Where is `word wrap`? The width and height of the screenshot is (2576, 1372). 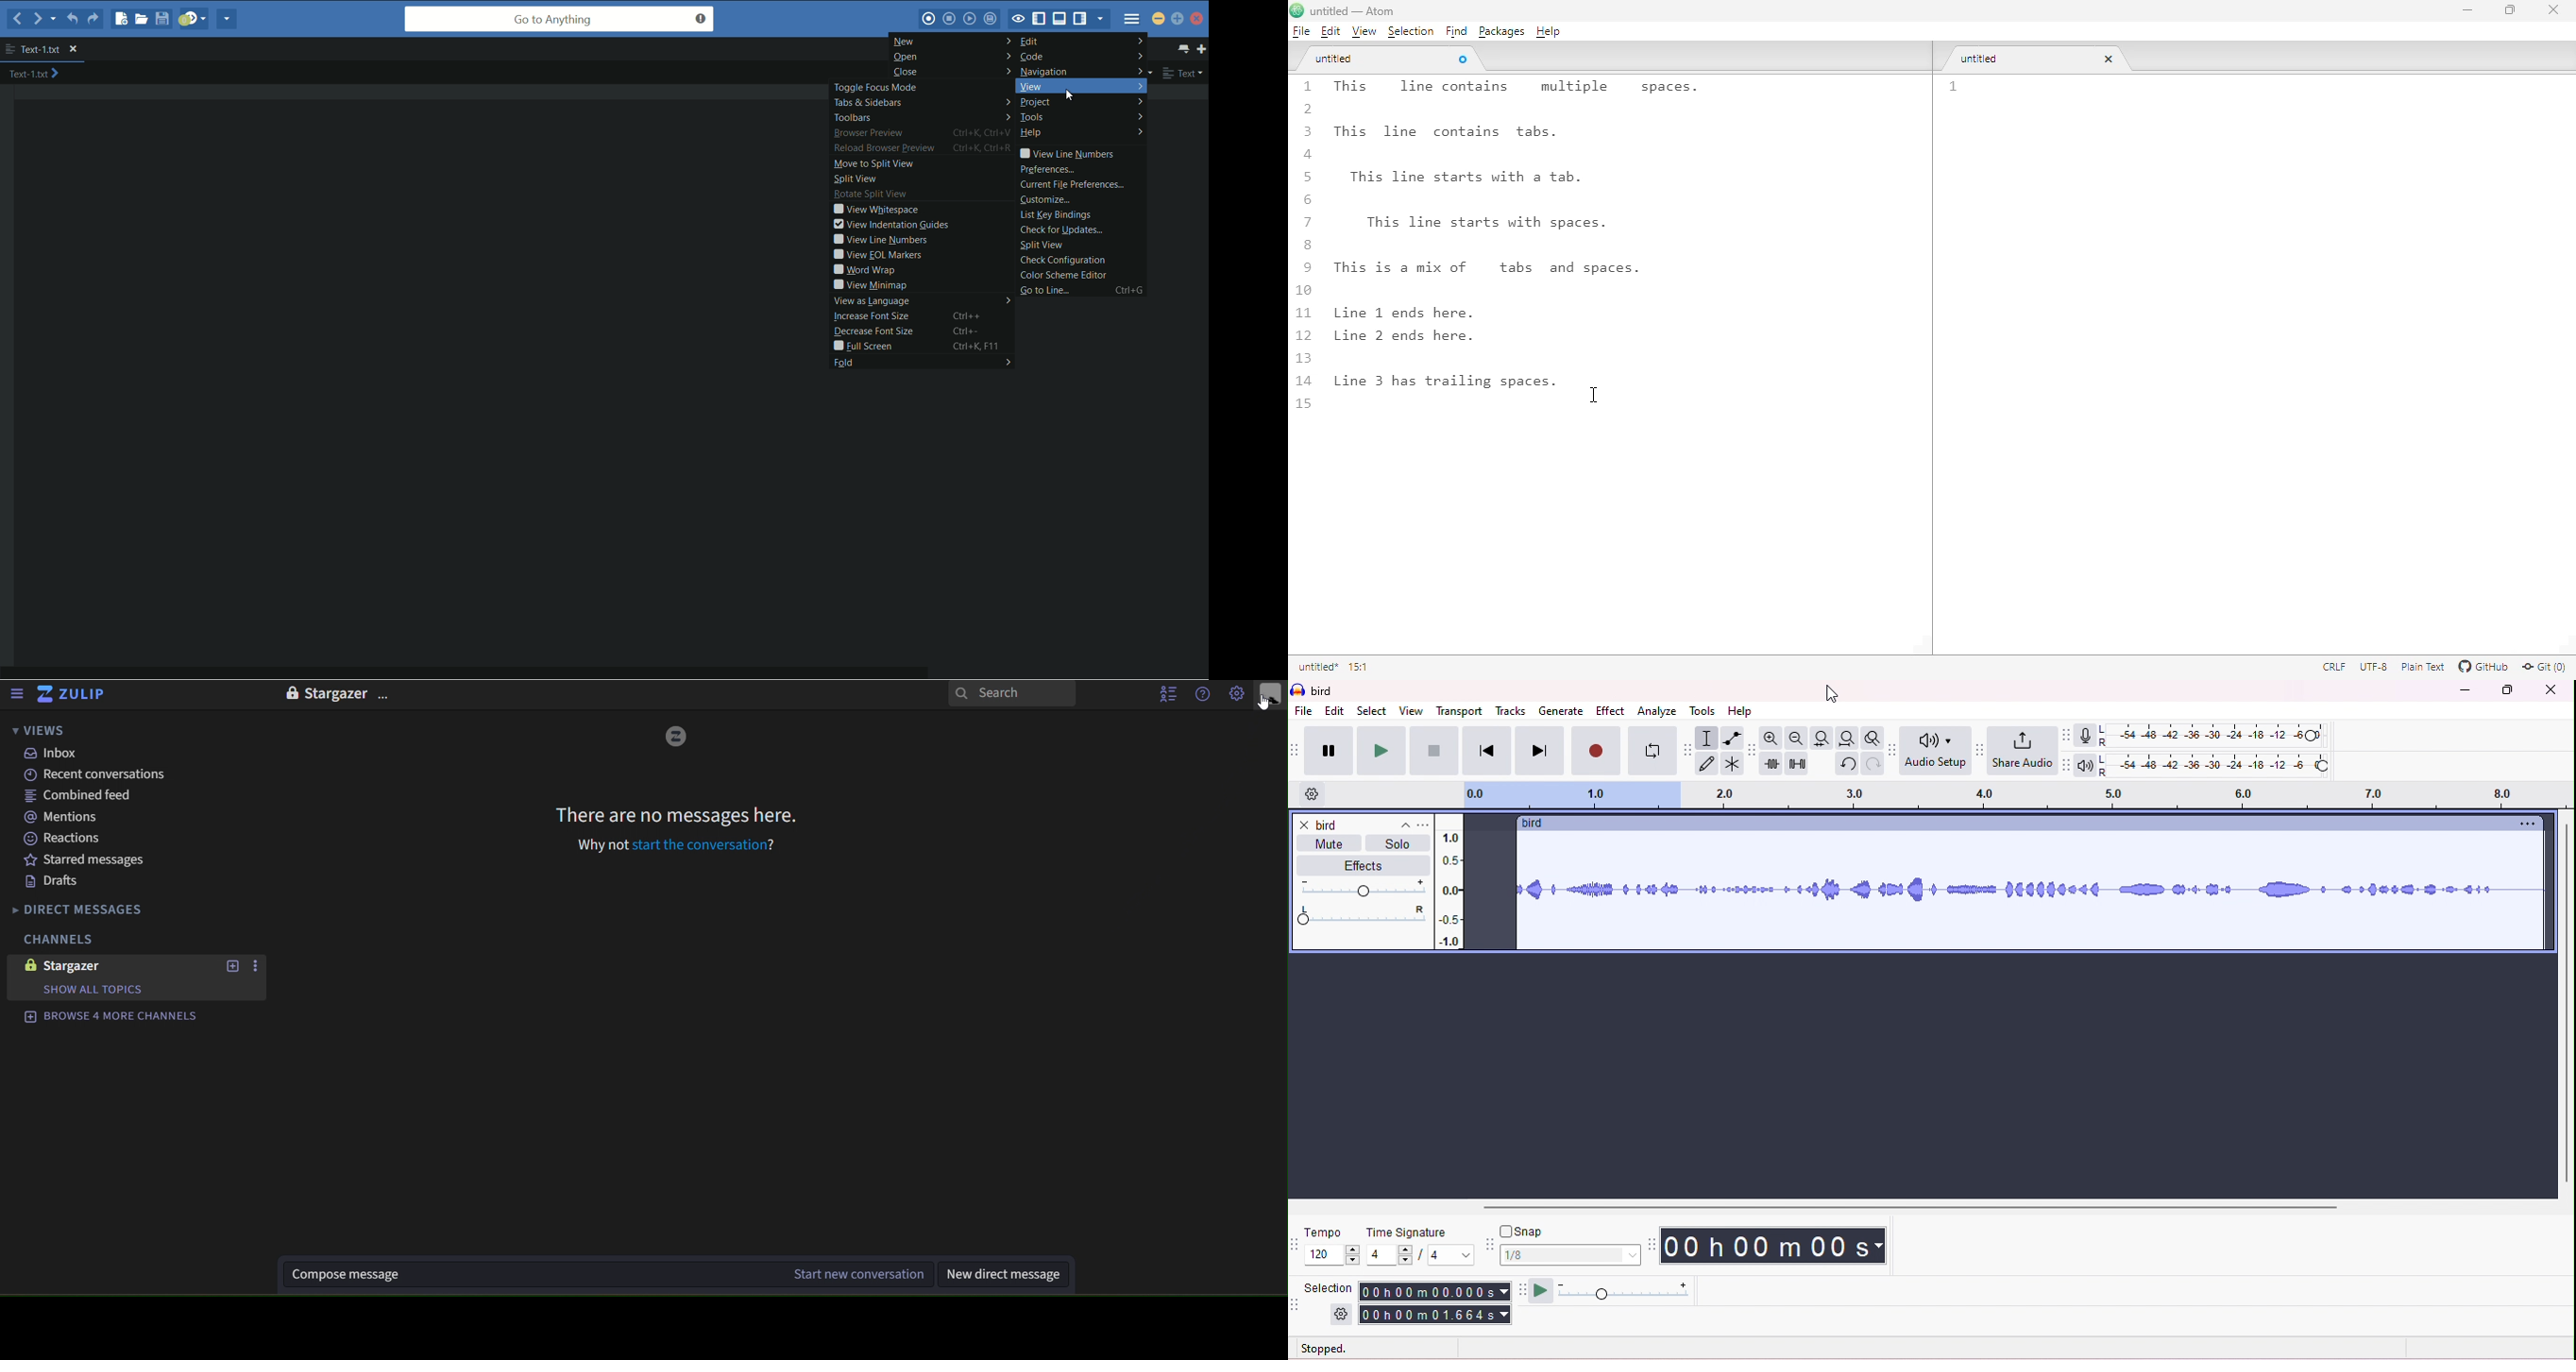 word wrap is located at coordinates (863, 271).